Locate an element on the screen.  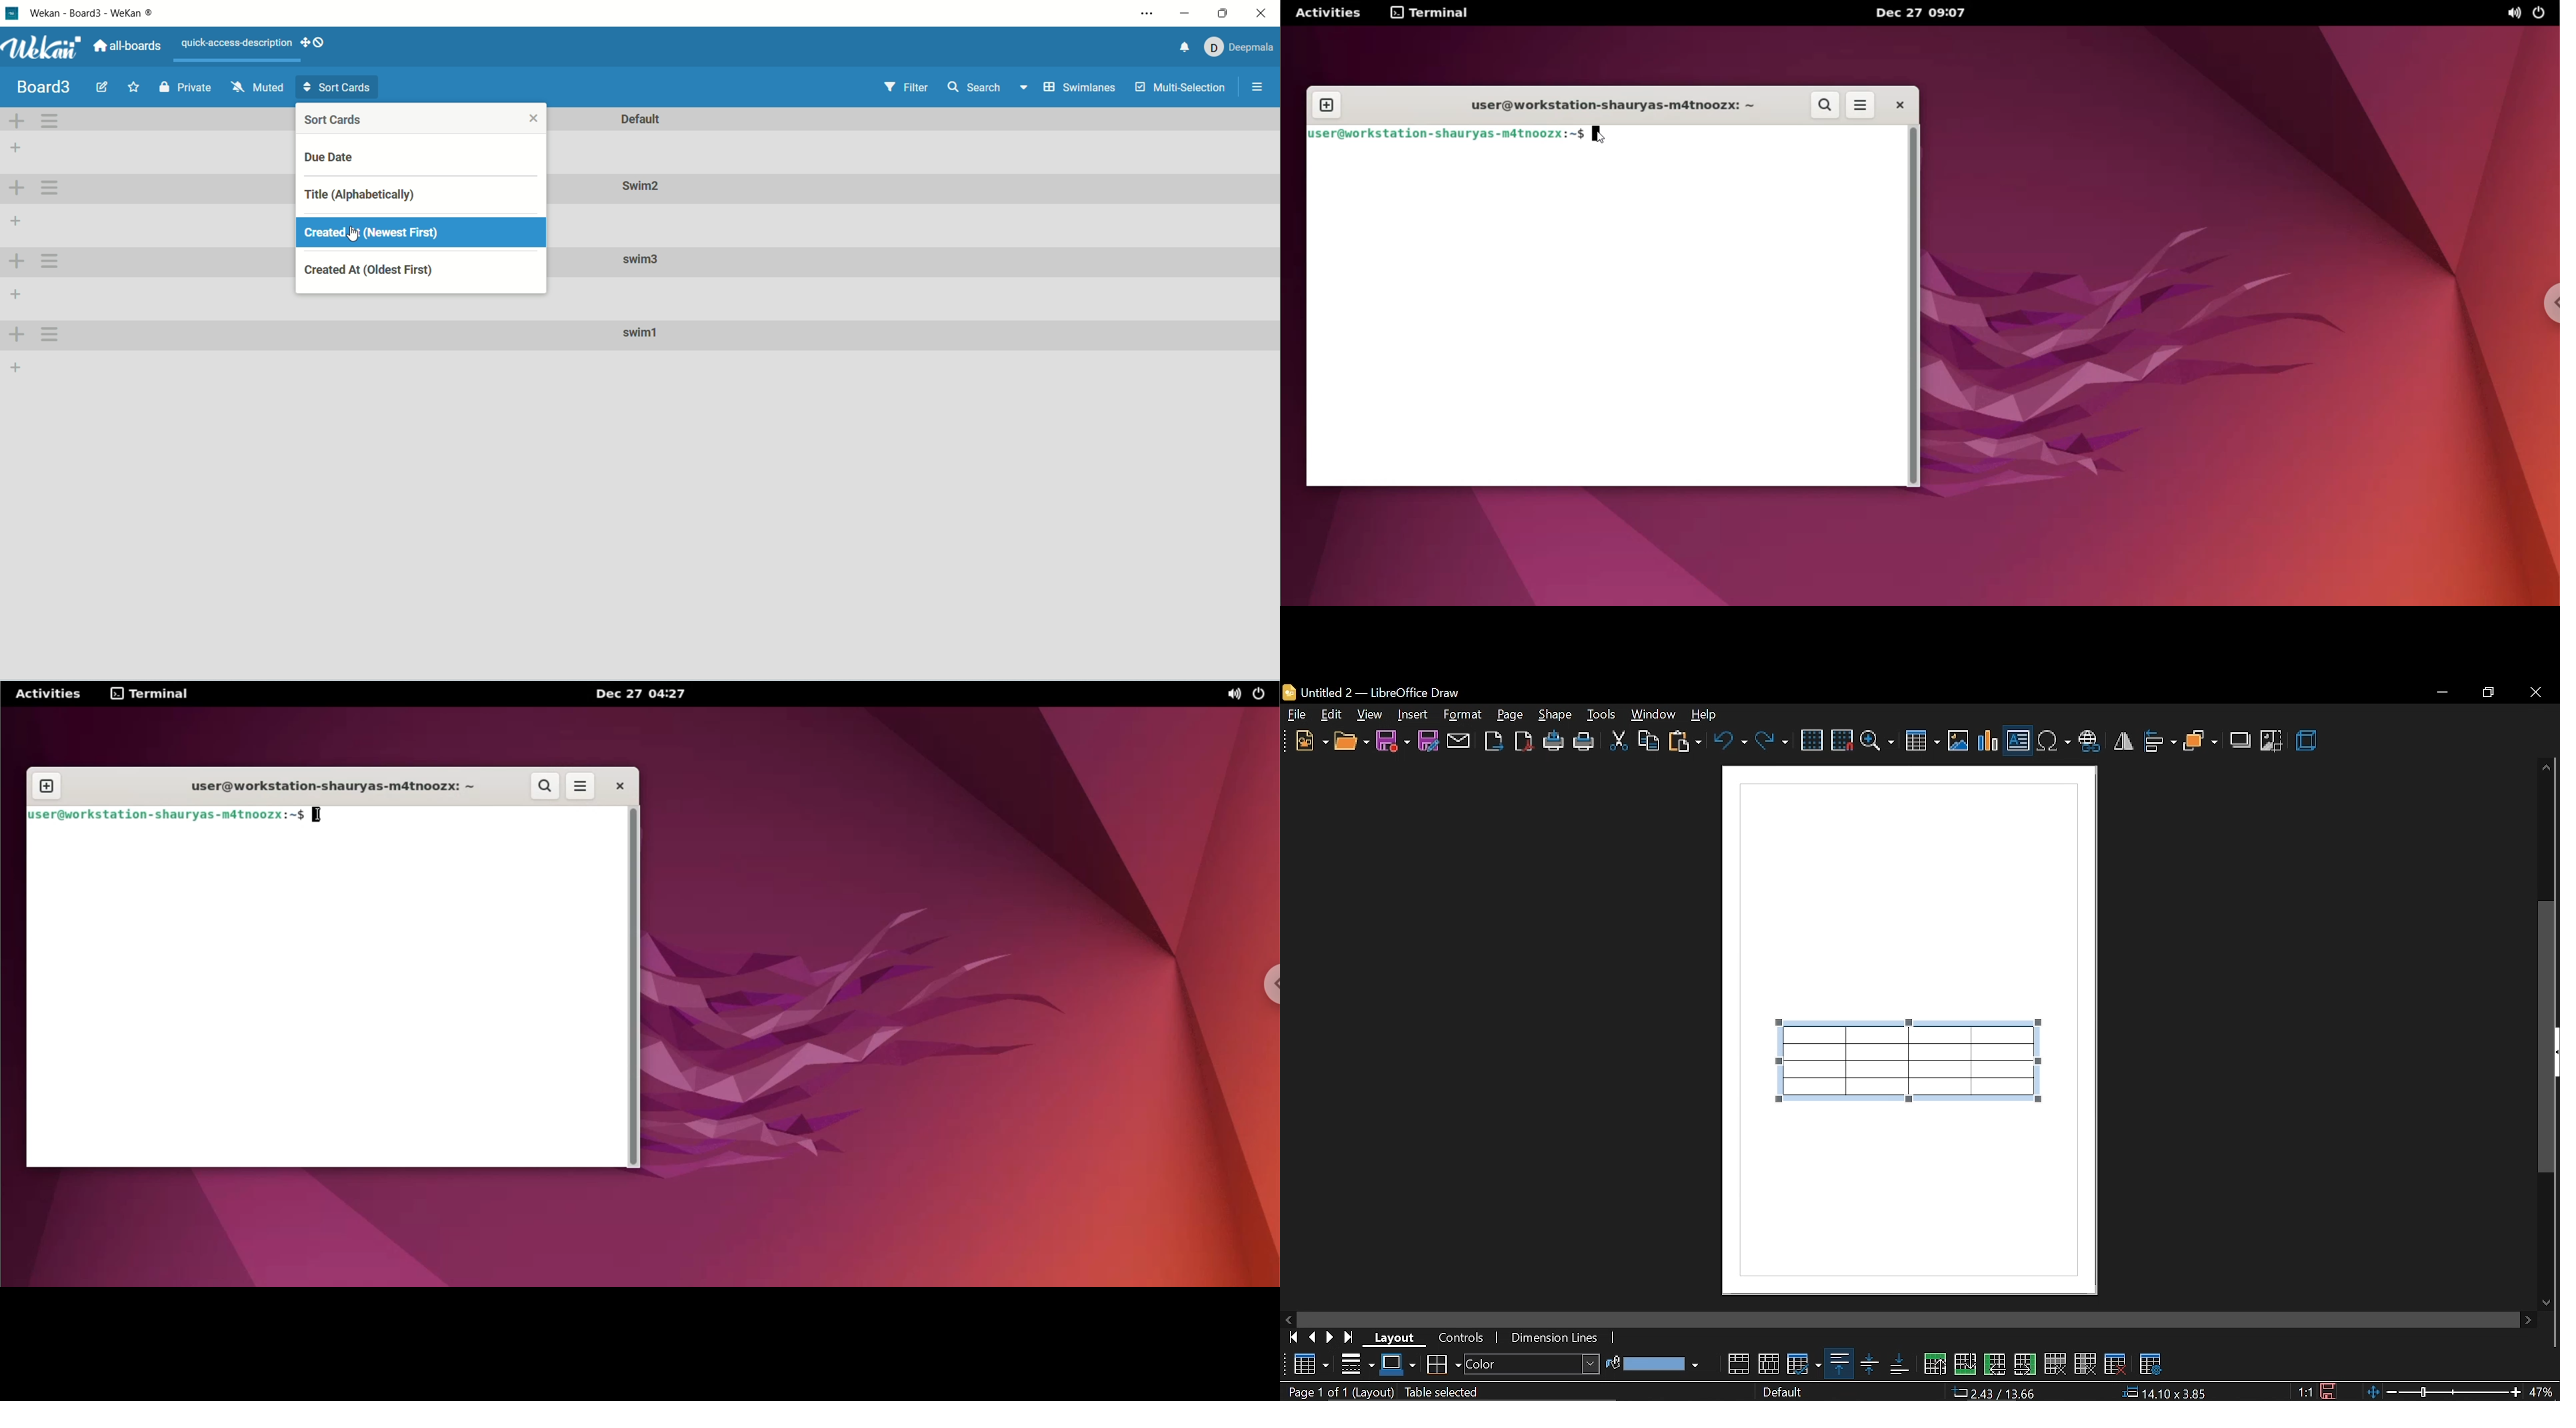
export as is located at coordinates (1494, 742).